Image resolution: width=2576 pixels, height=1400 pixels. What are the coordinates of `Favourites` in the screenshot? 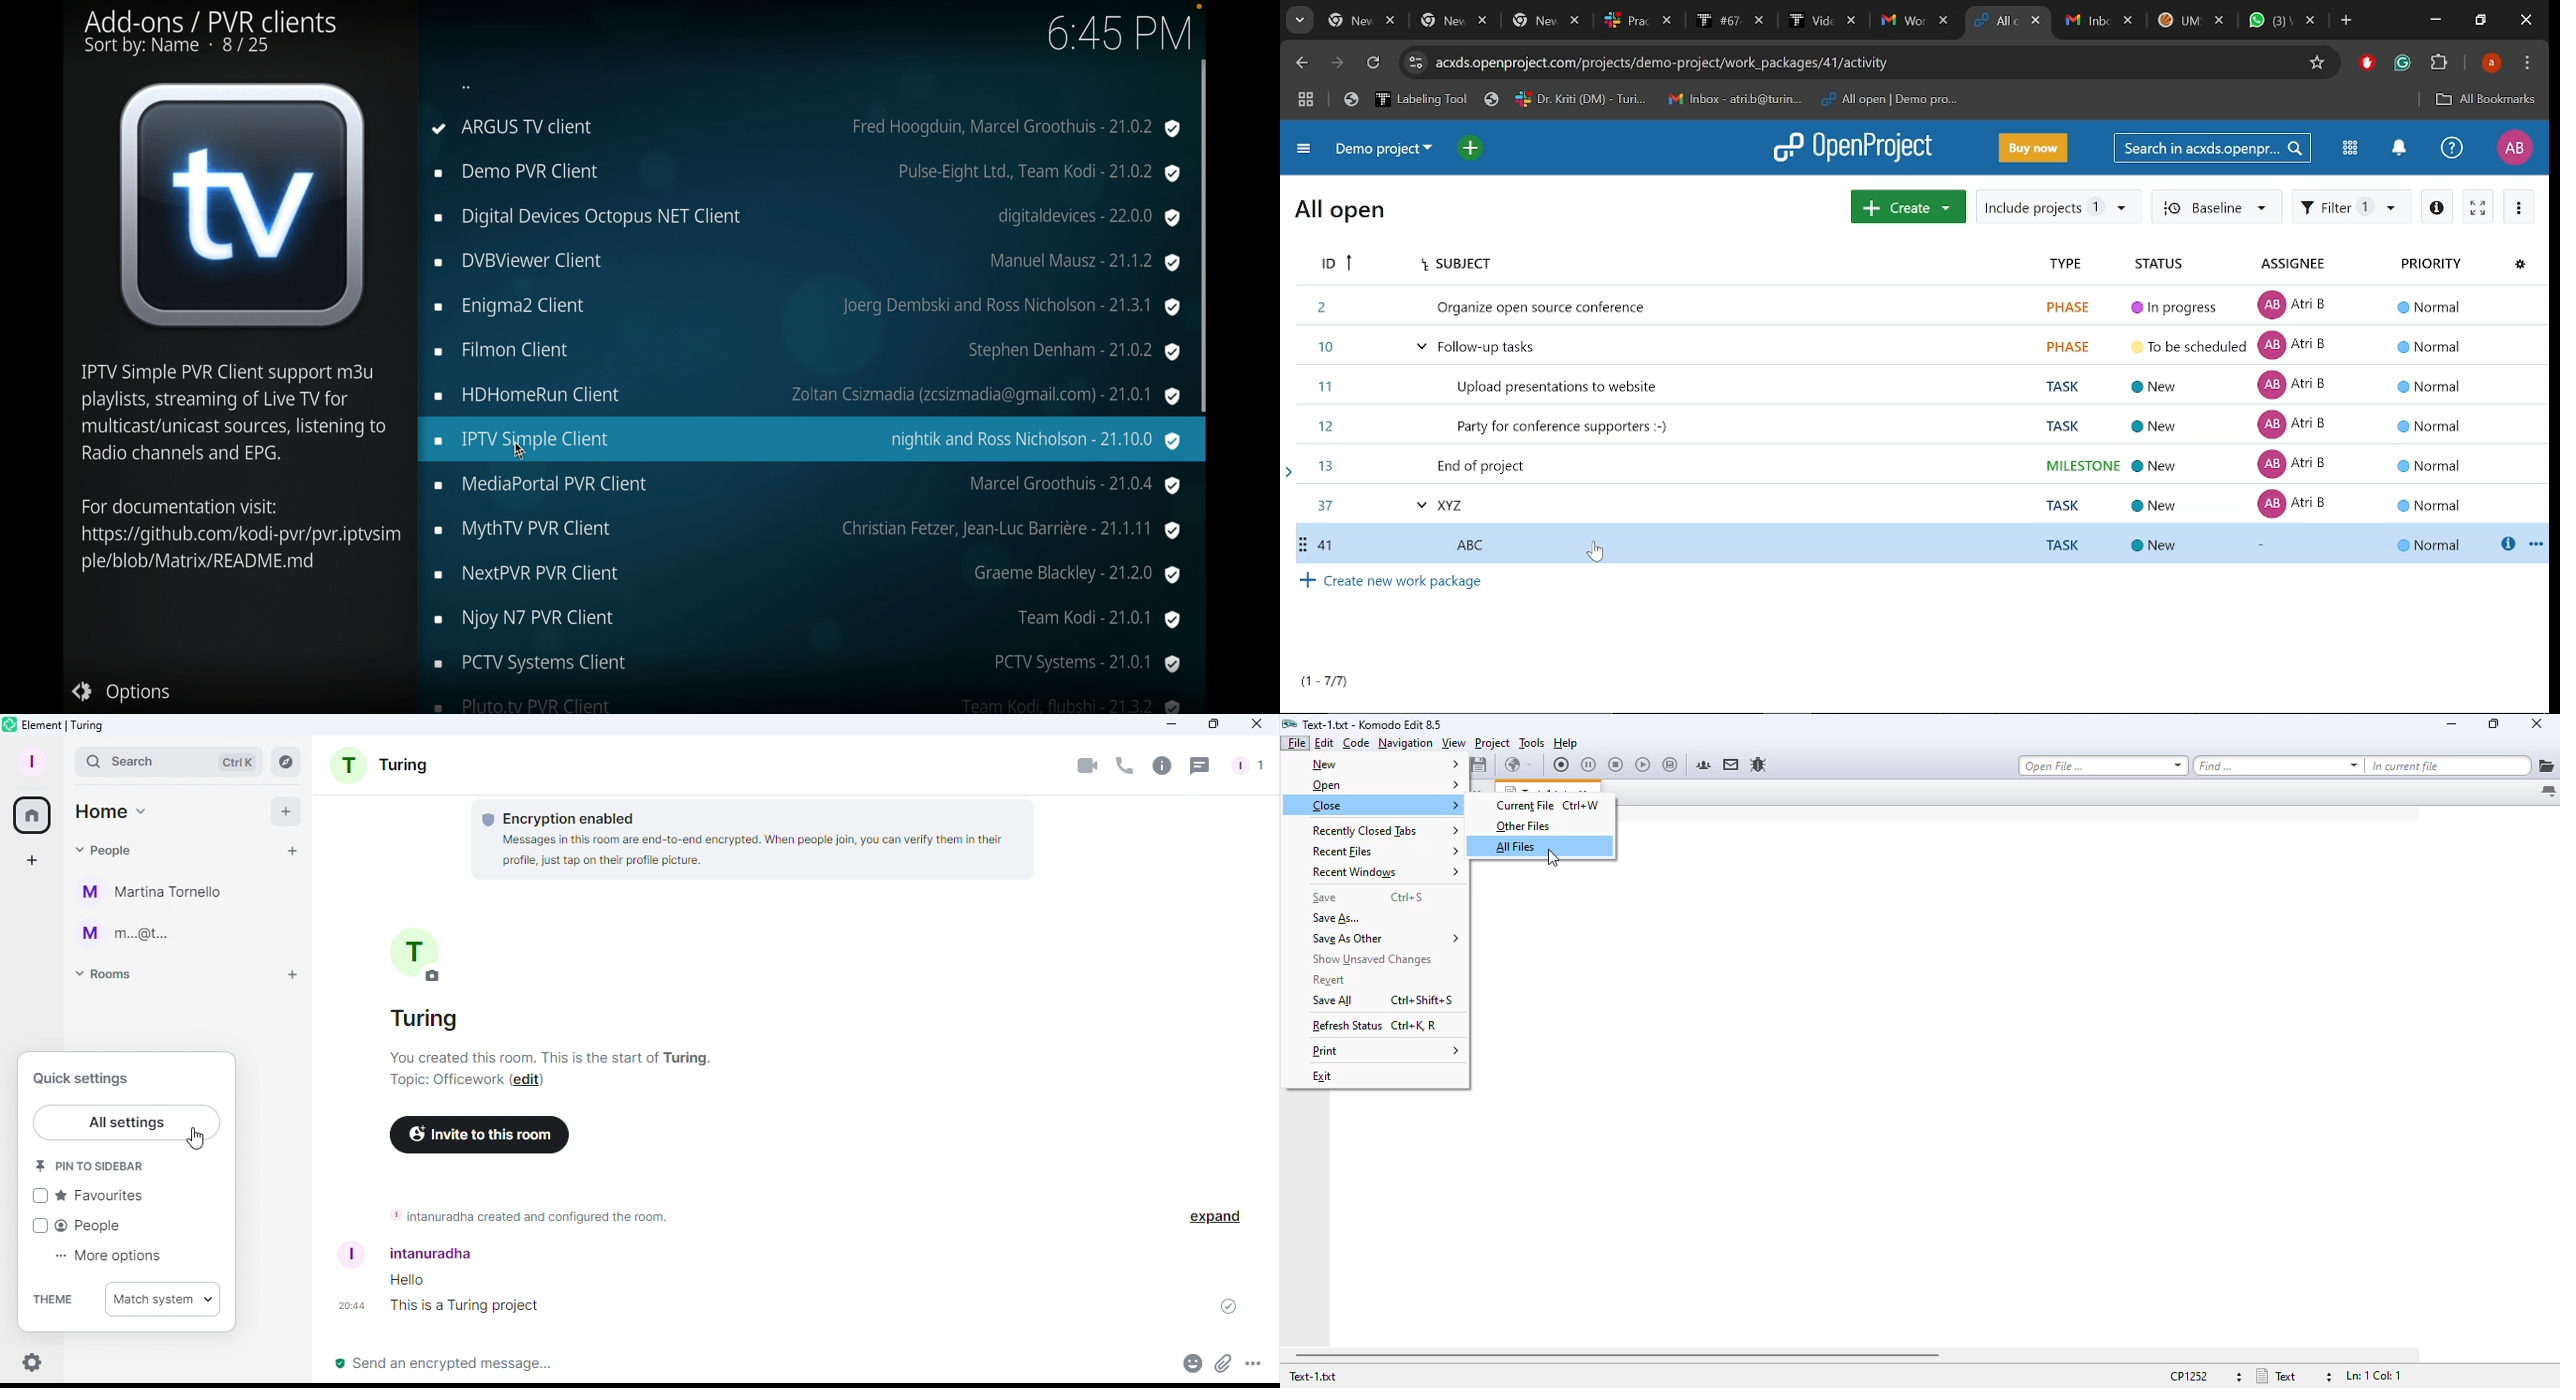 It's located at (106, 1195).